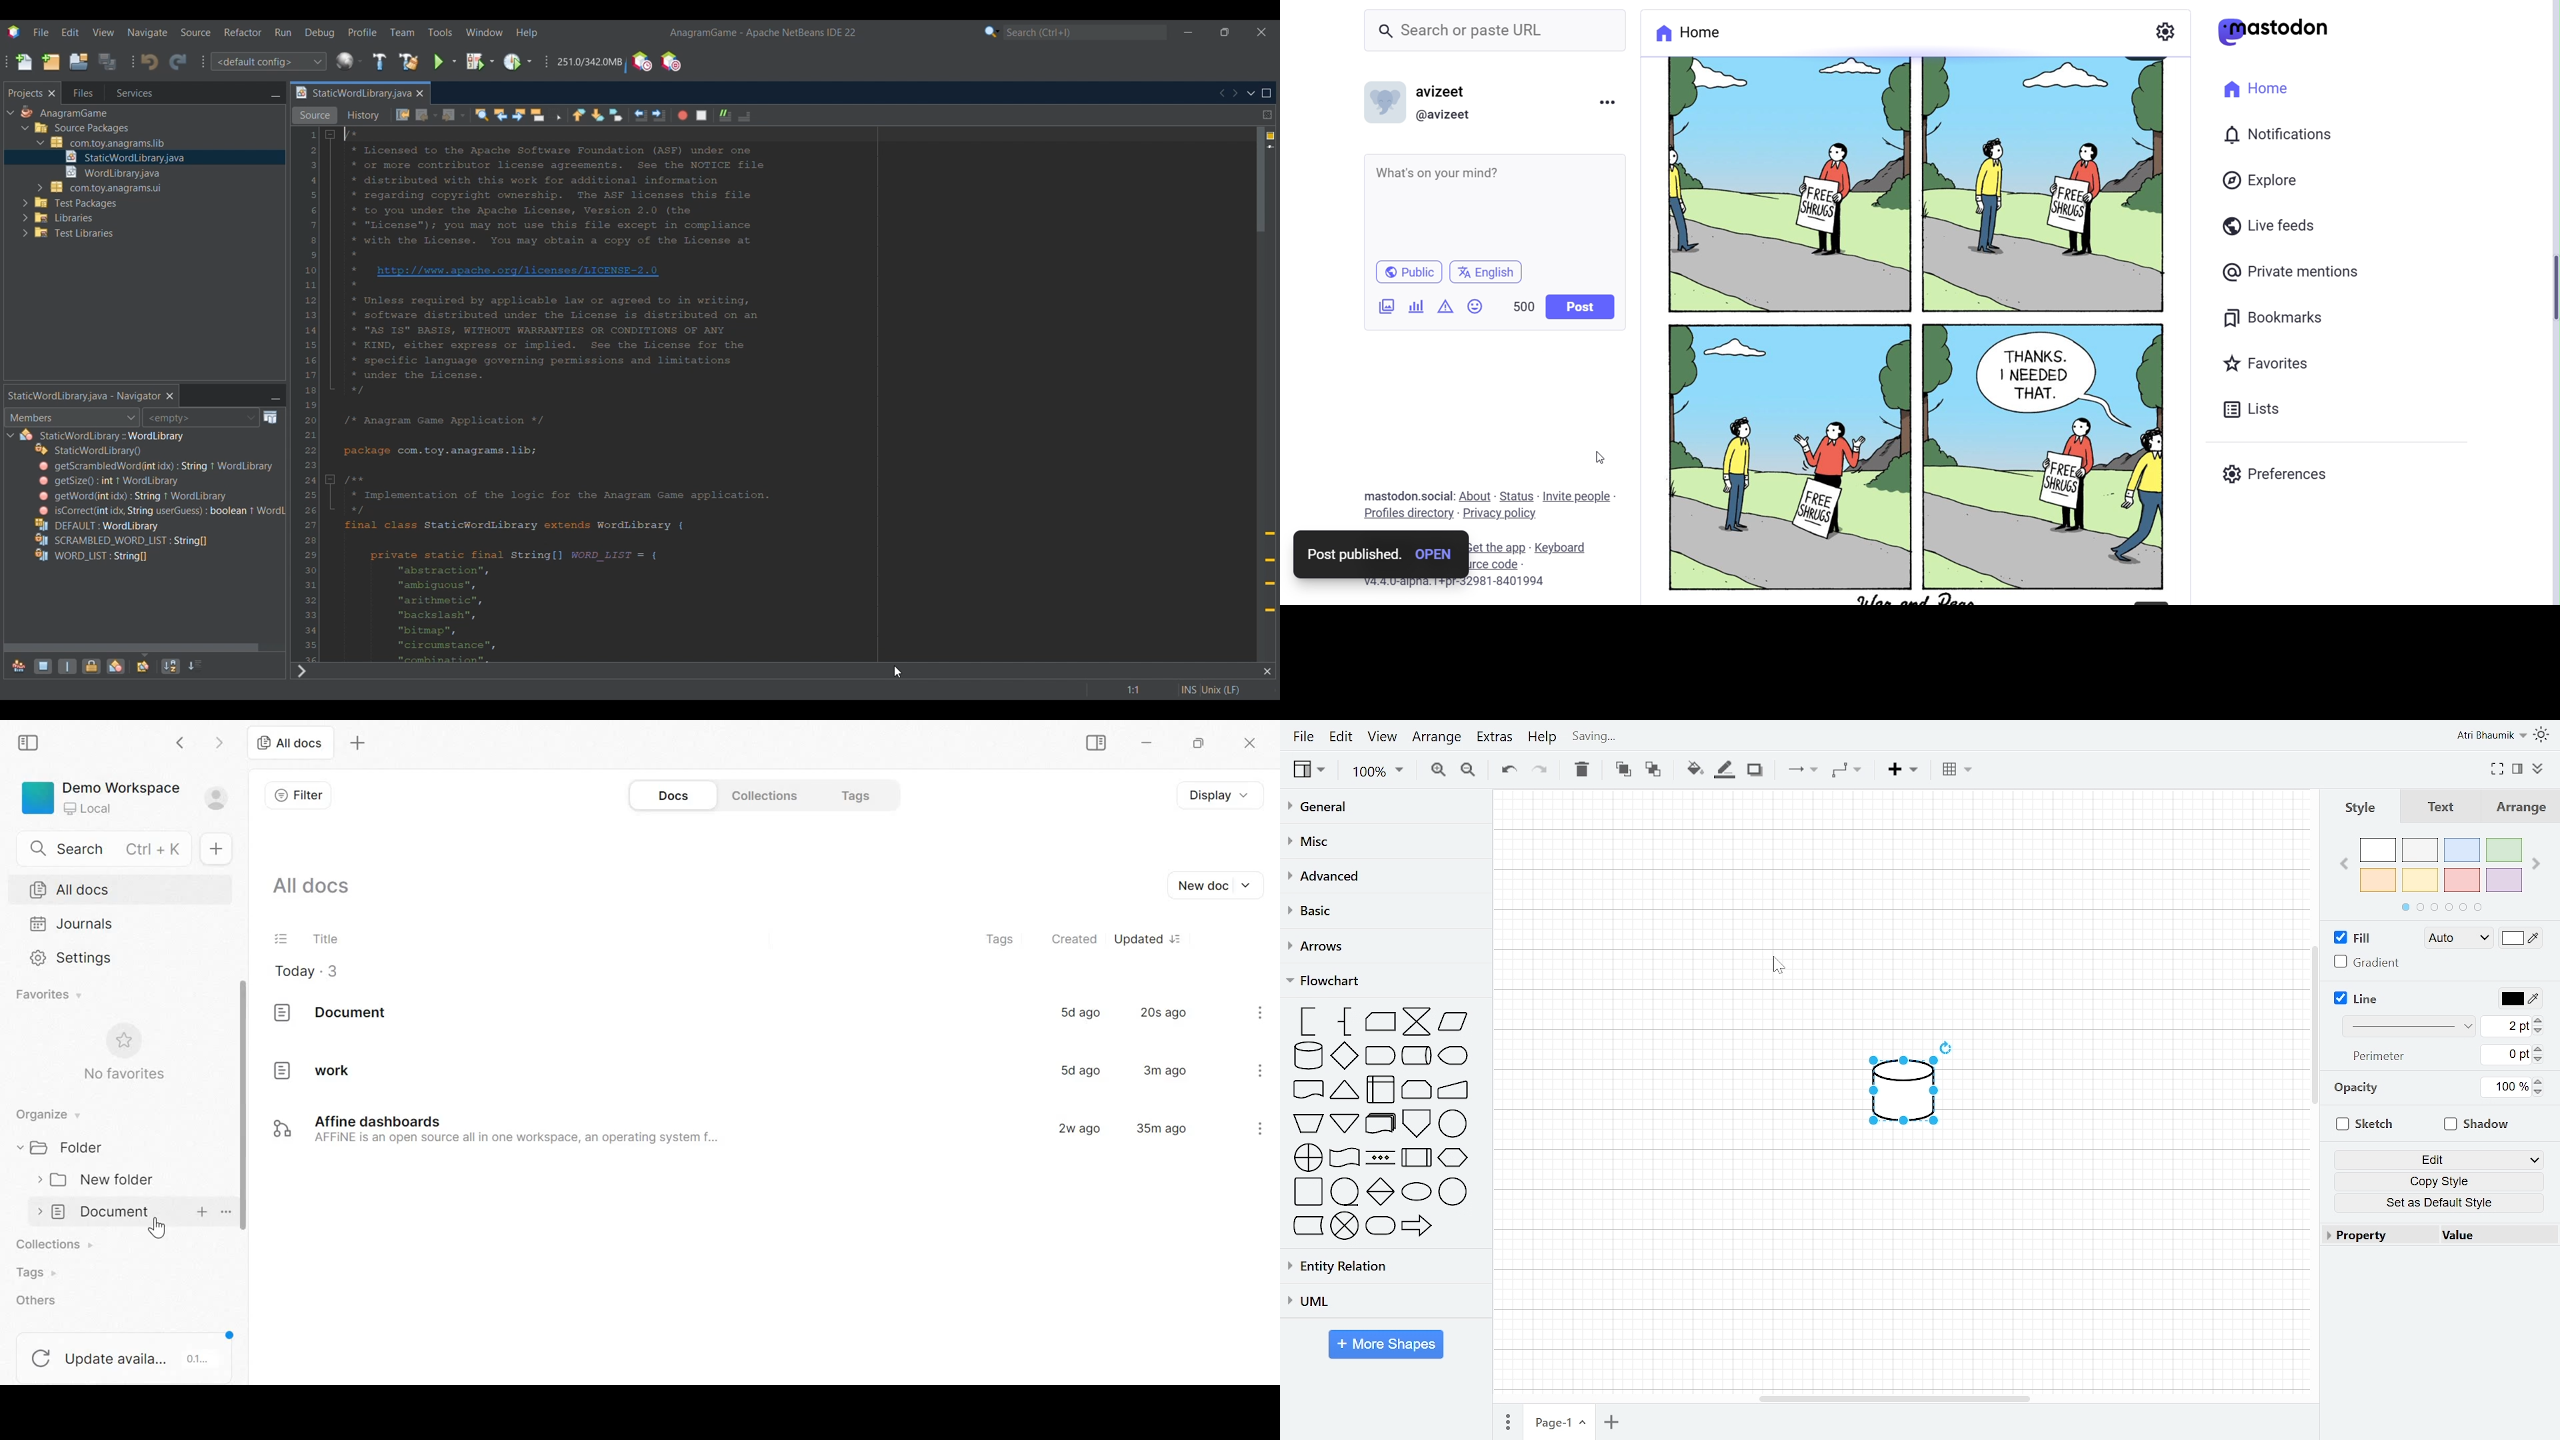  I want to click on stored data, so click(1306, 1227).